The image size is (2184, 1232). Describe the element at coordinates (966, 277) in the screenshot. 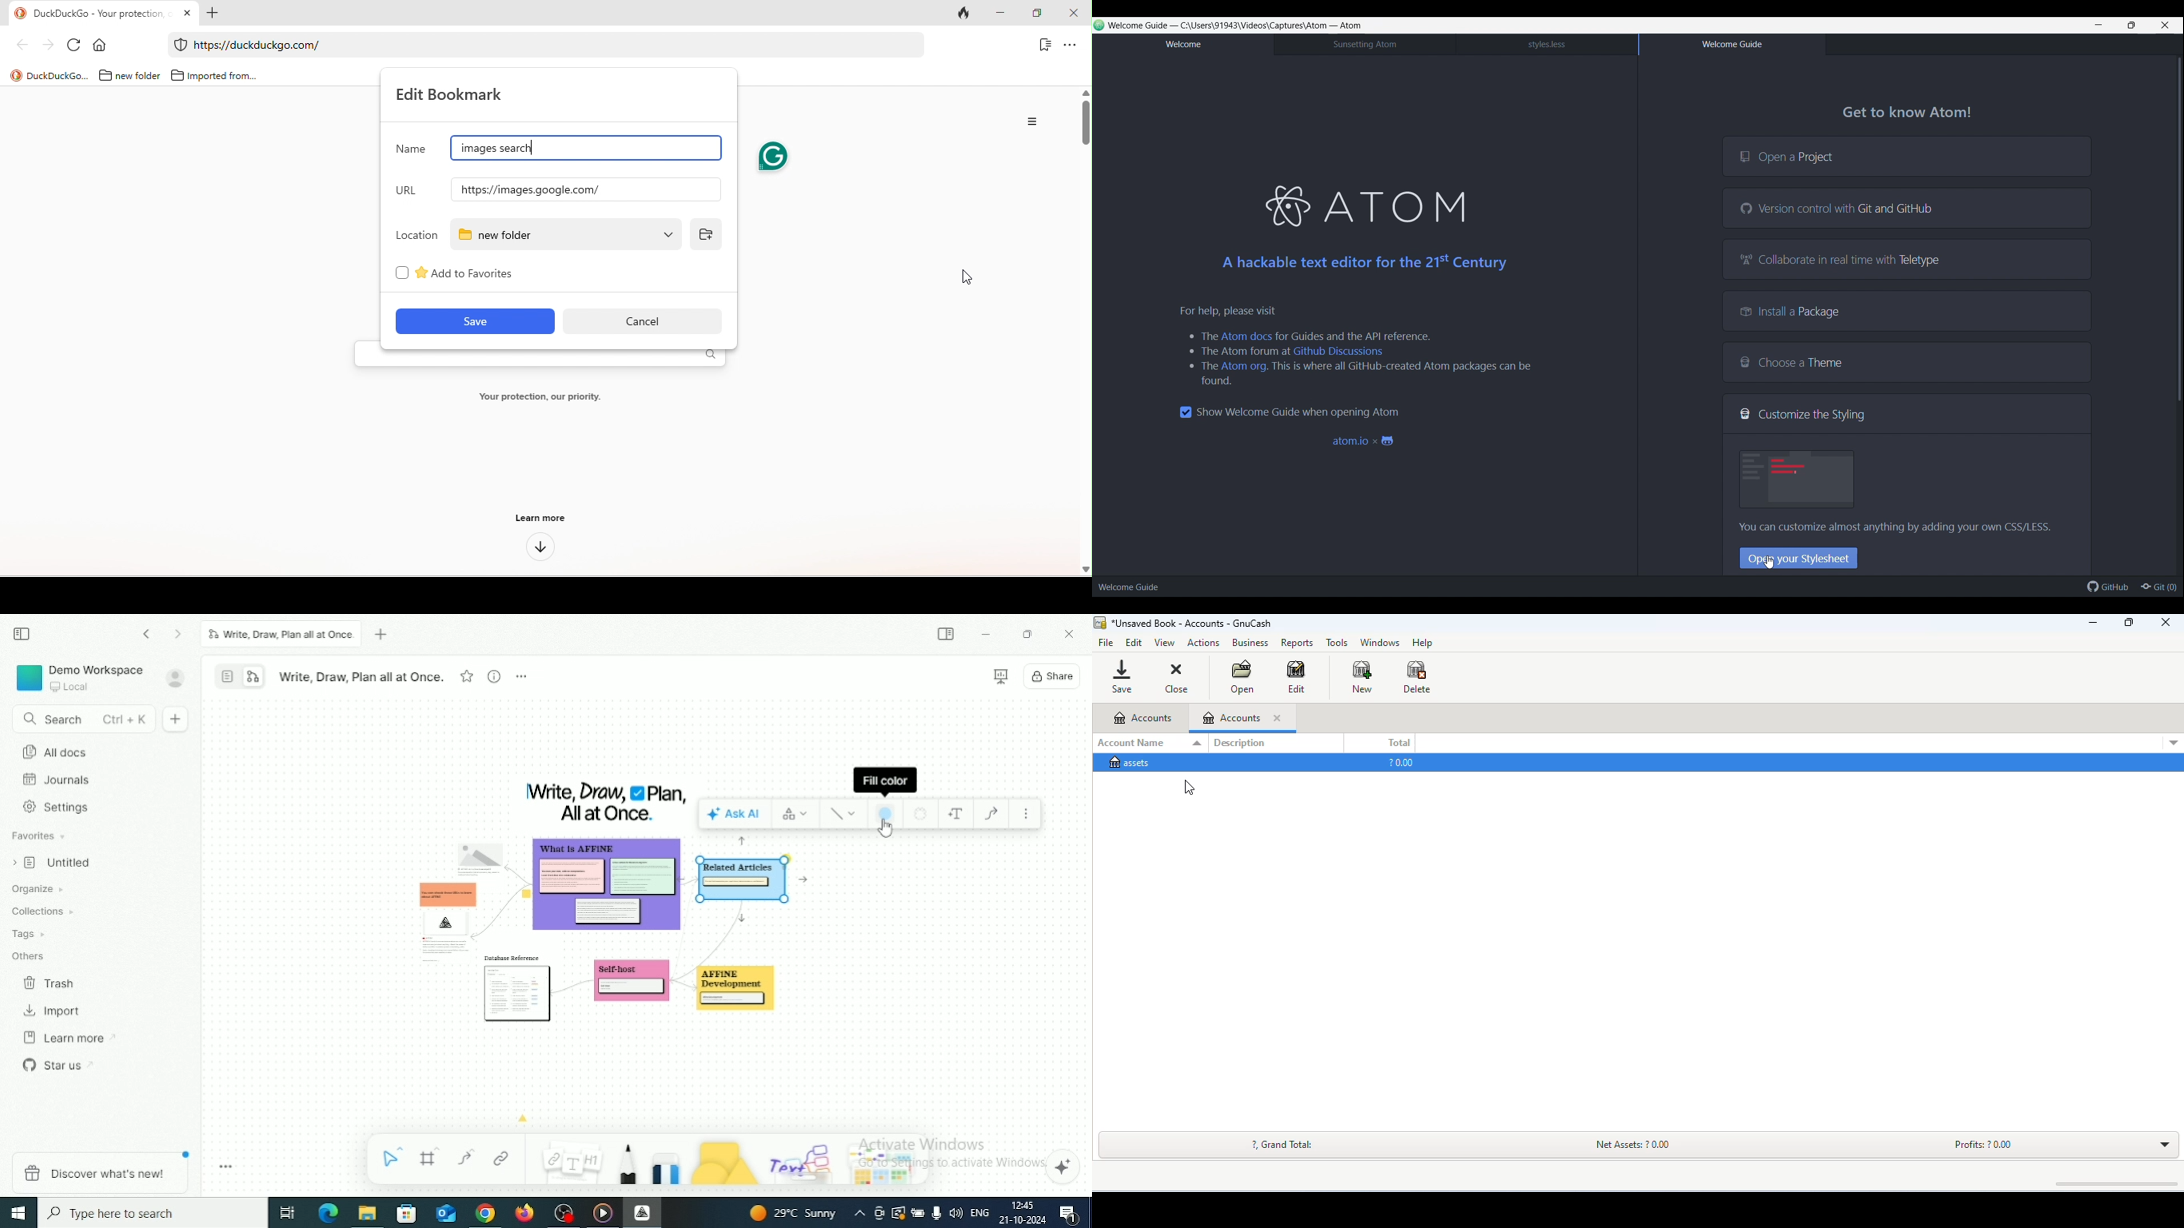

I see `cursor` at that location.